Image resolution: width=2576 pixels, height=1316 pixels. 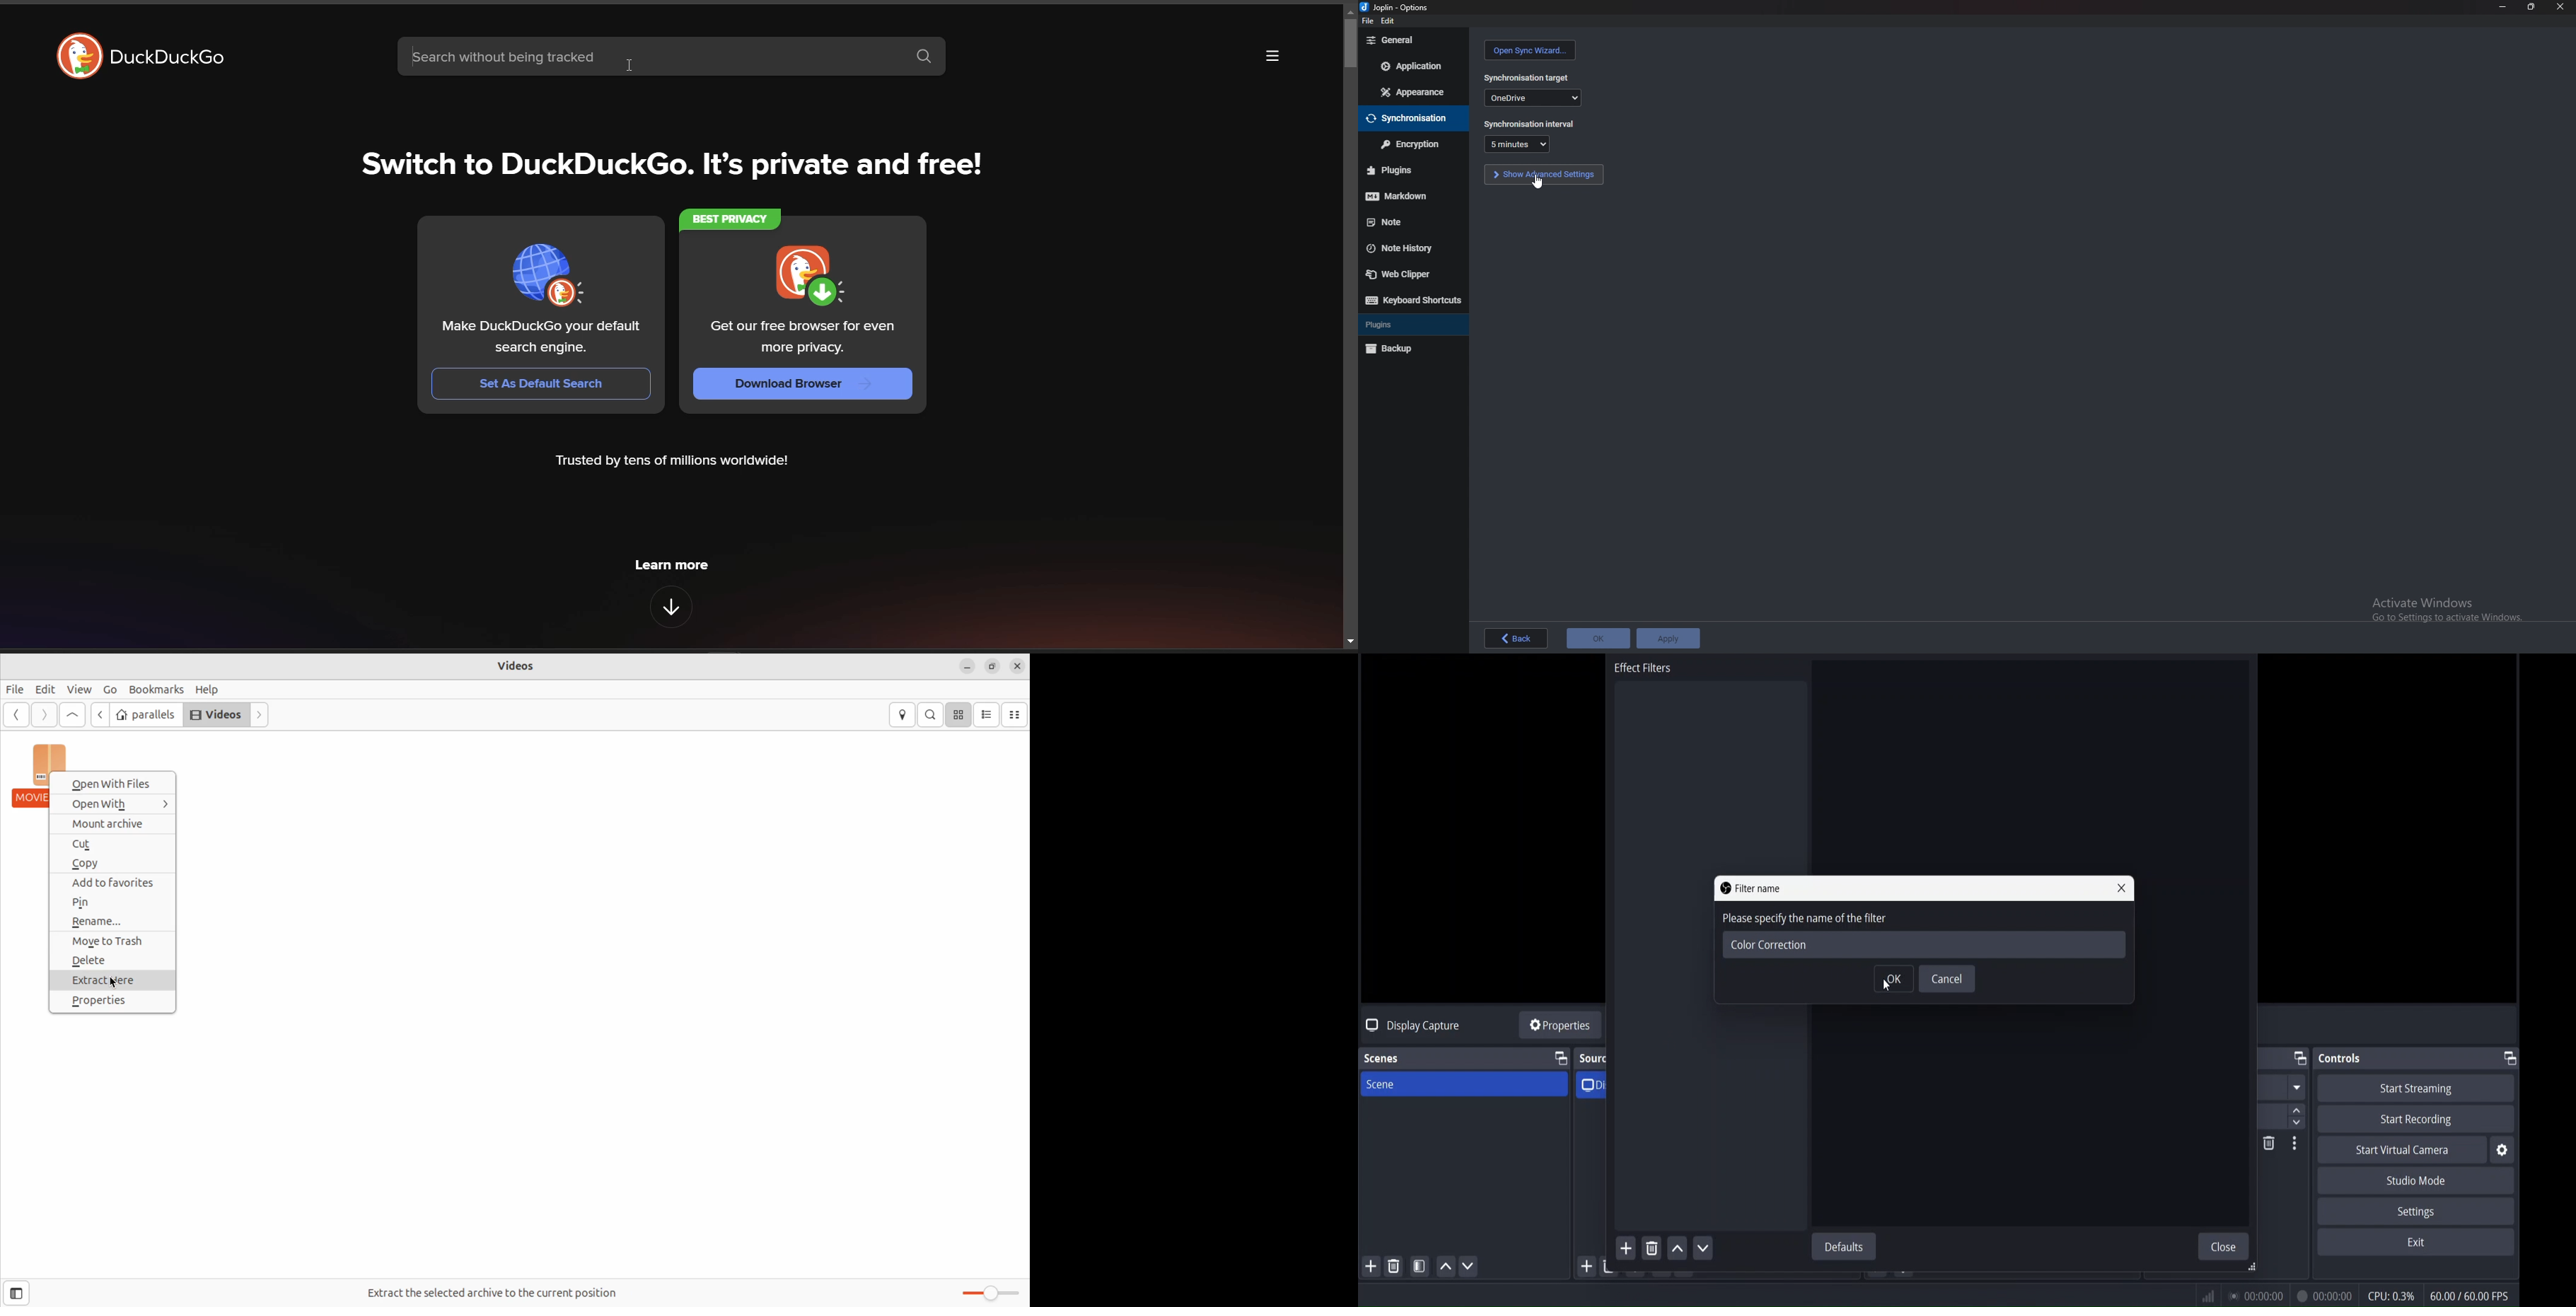 I want to click on Please specify the name of the filter, so click(x=1883, y=920).